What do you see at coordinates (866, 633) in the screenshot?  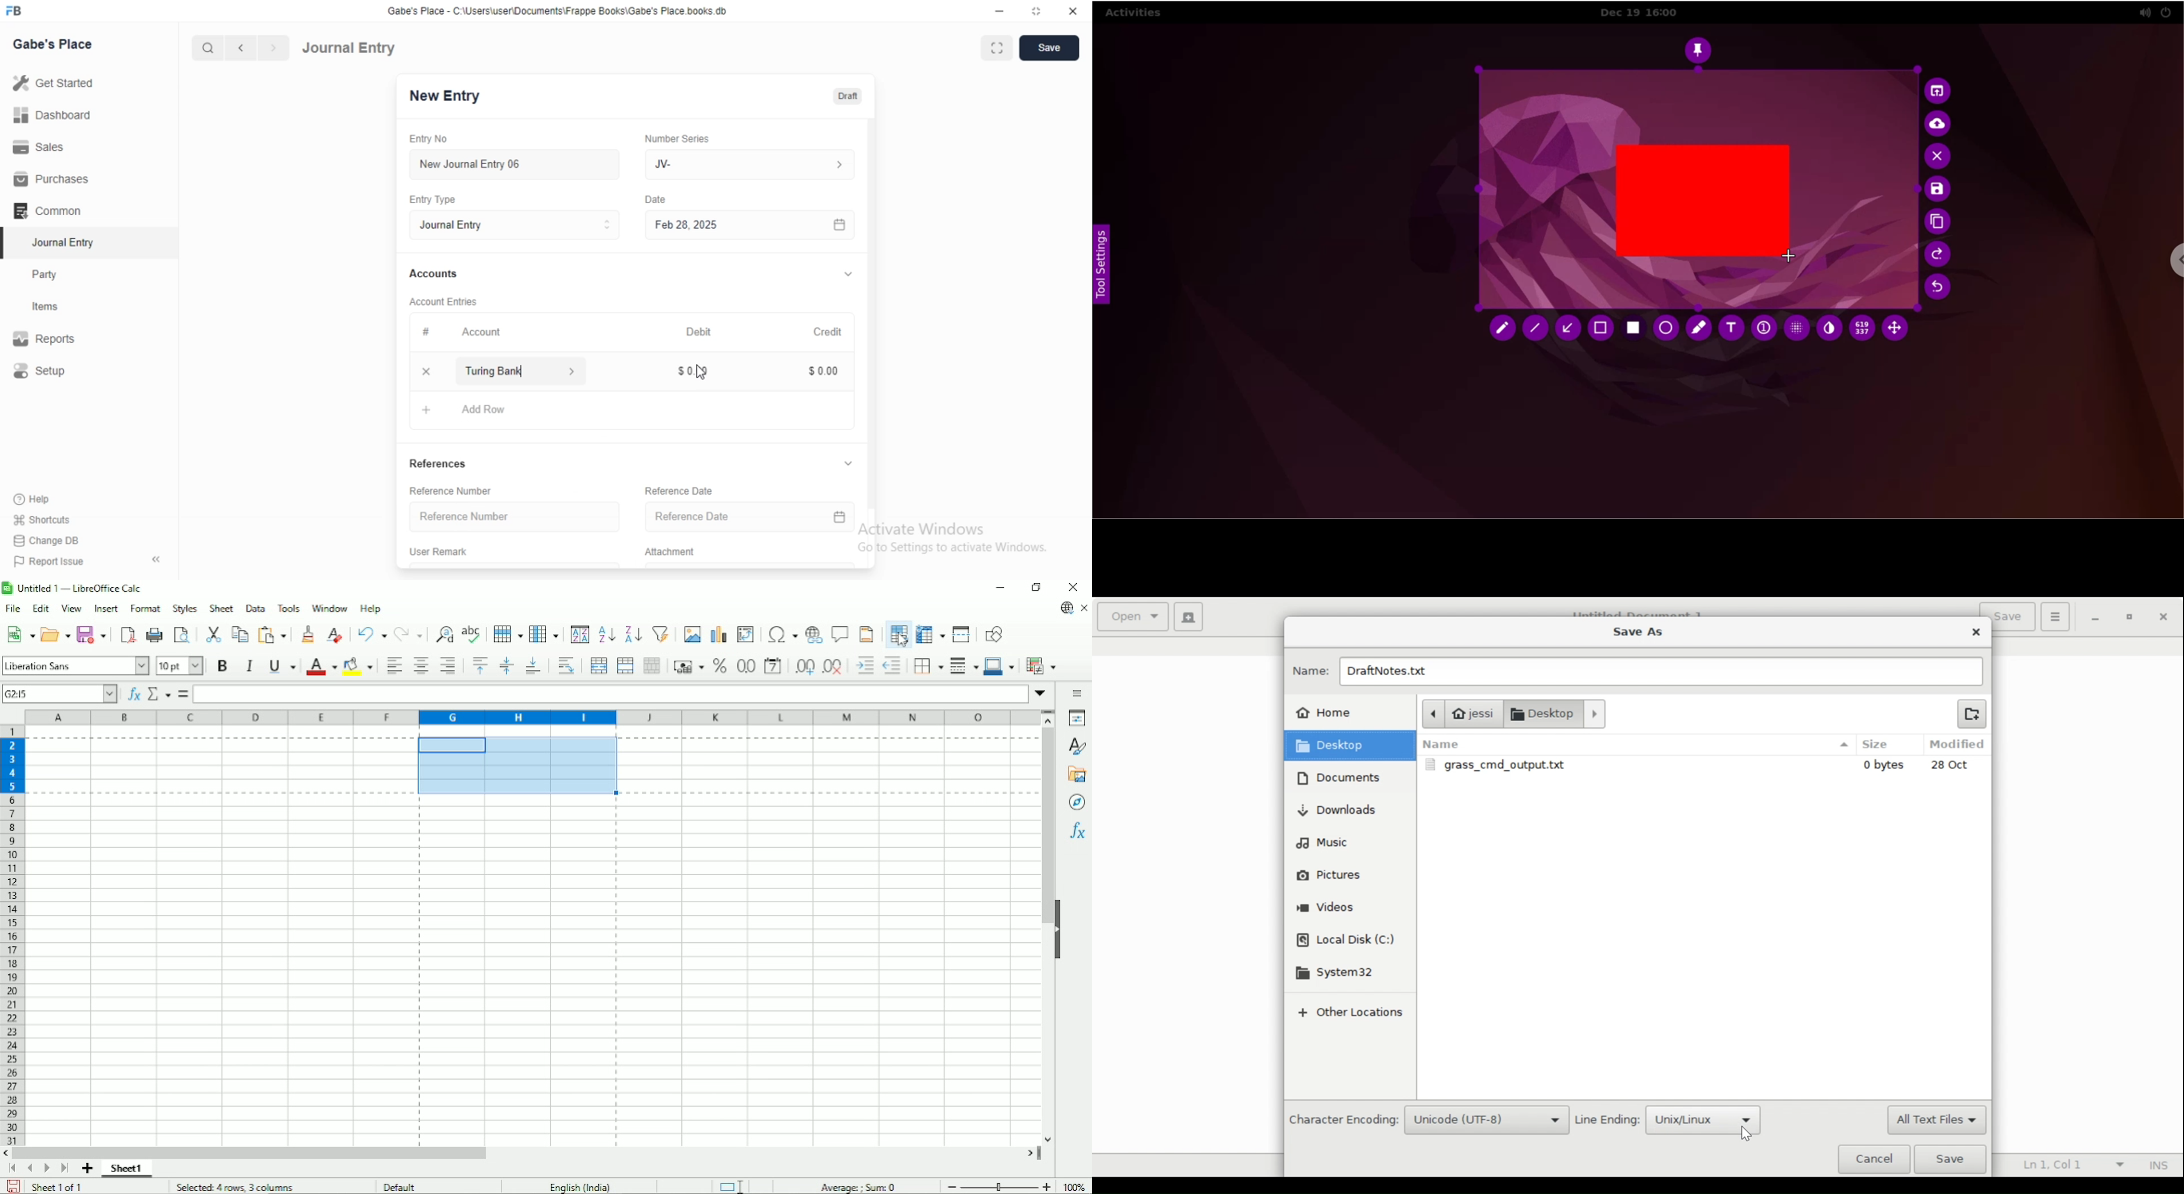 I see `Headers and footers` at bounding box center [866, 633].